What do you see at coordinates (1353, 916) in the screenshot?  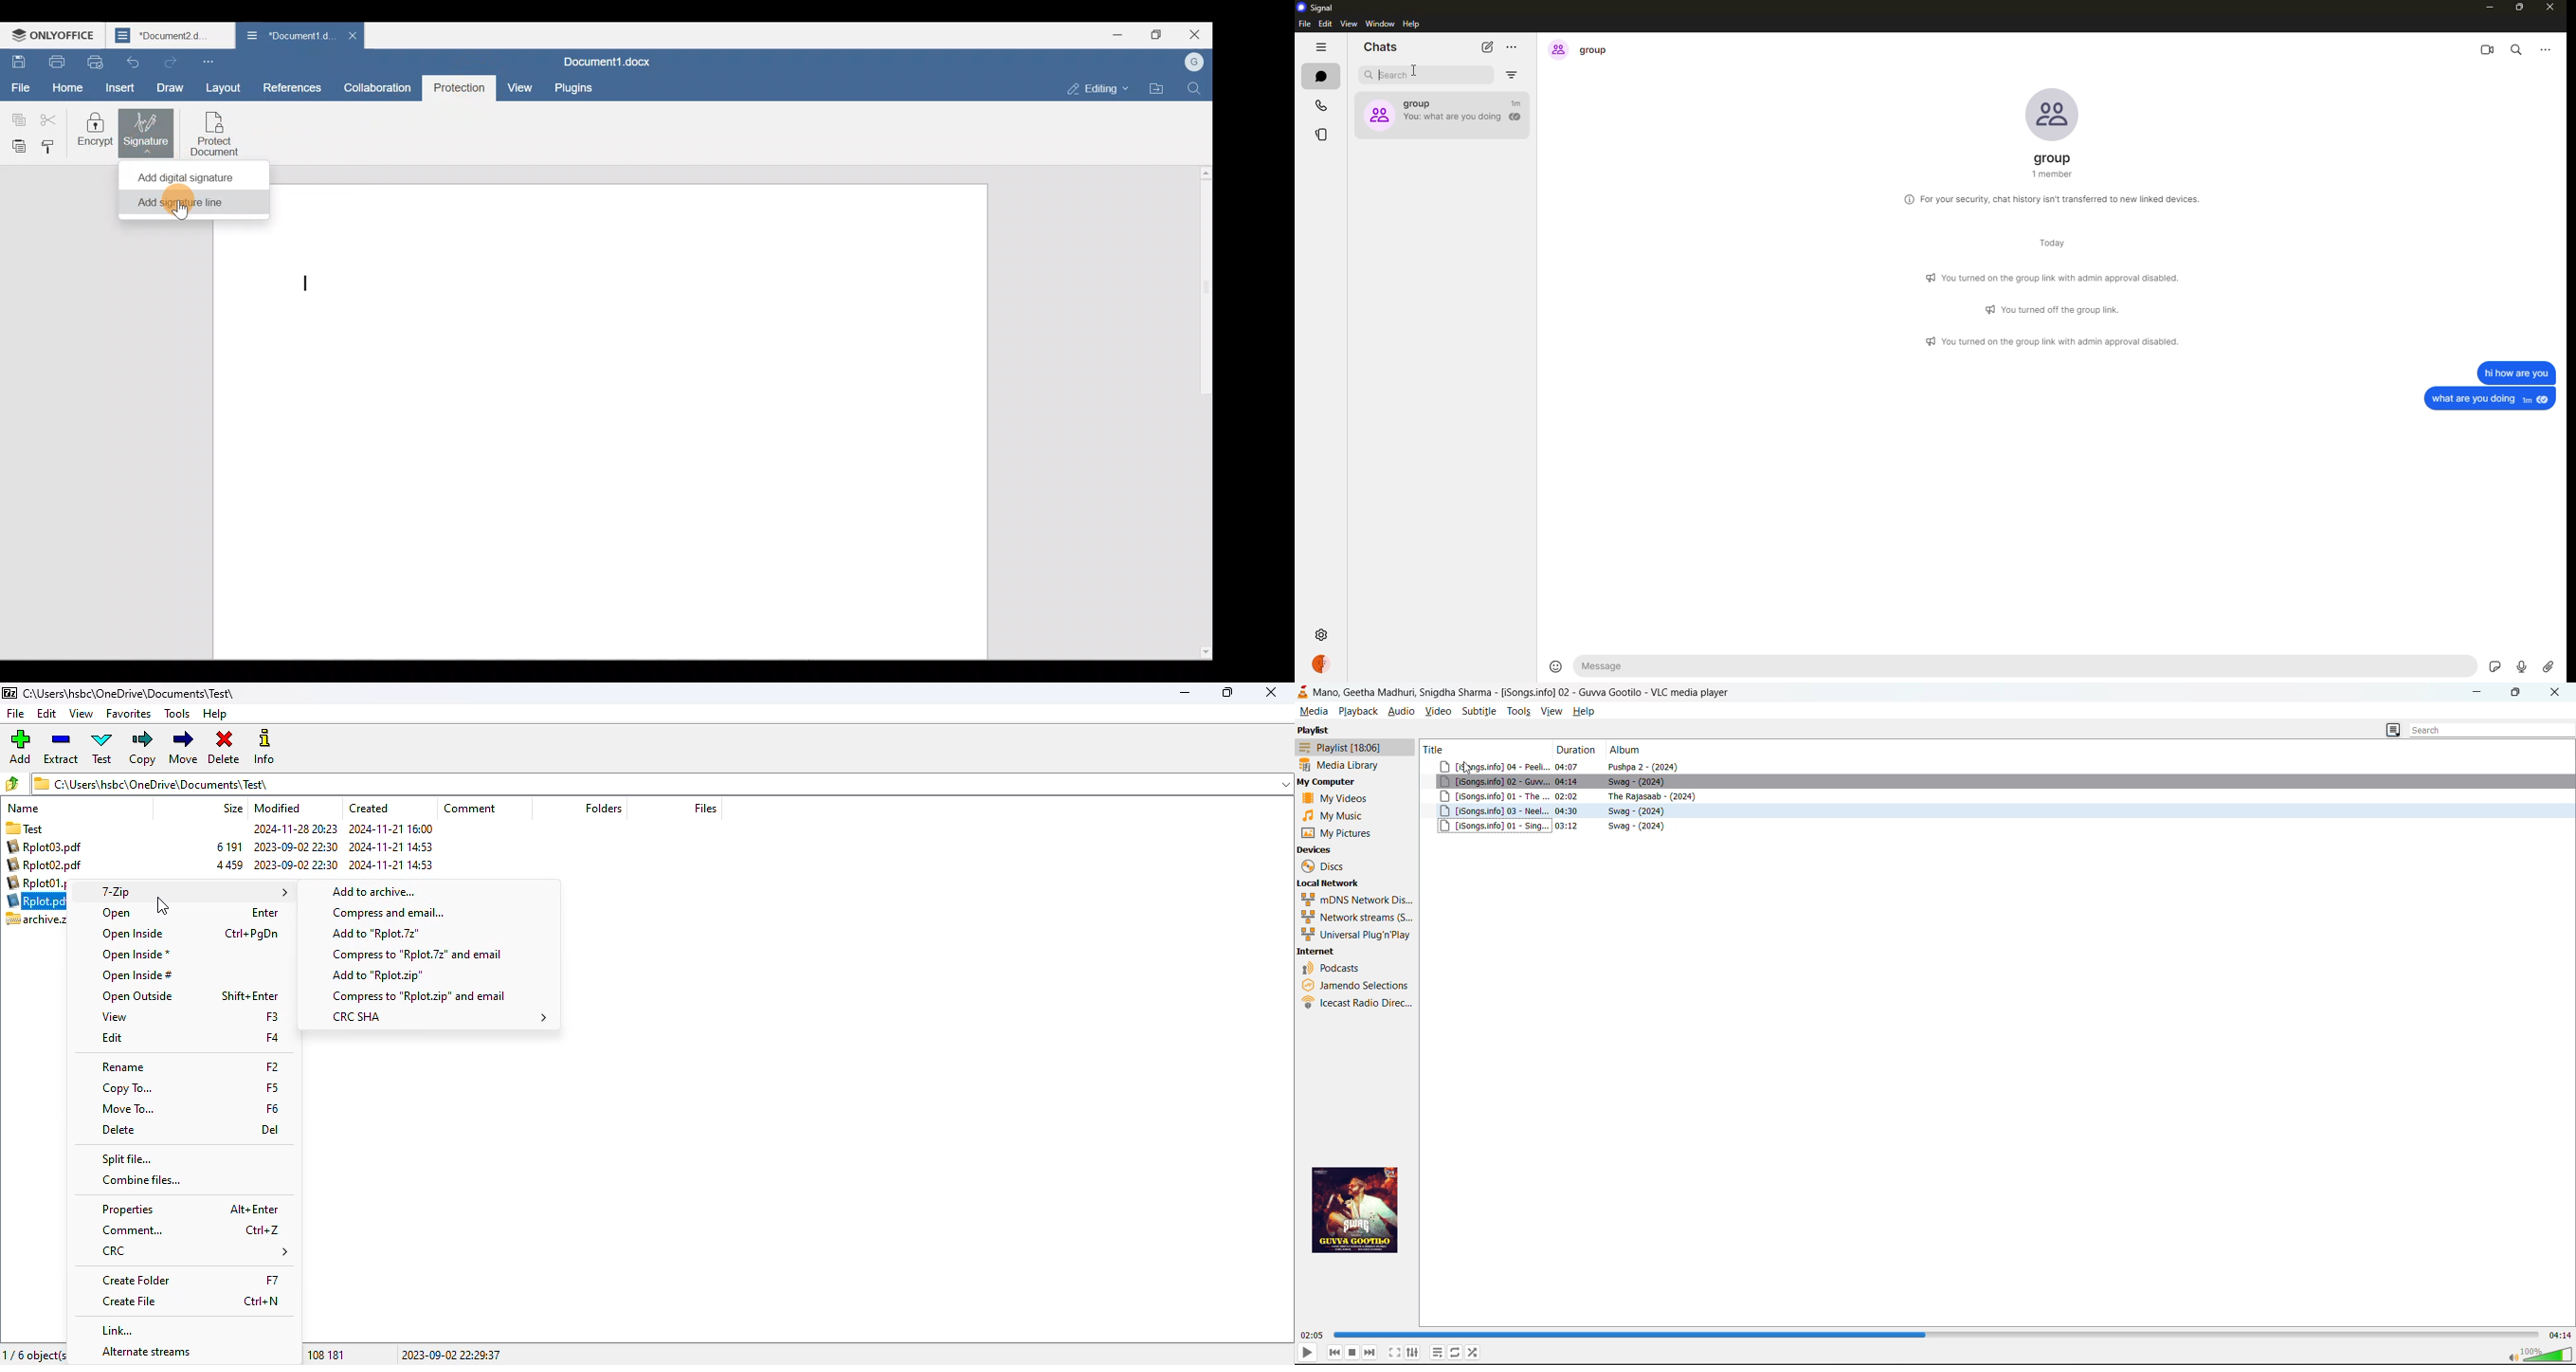 I see `network streams` at bounding box center [1353, 916].